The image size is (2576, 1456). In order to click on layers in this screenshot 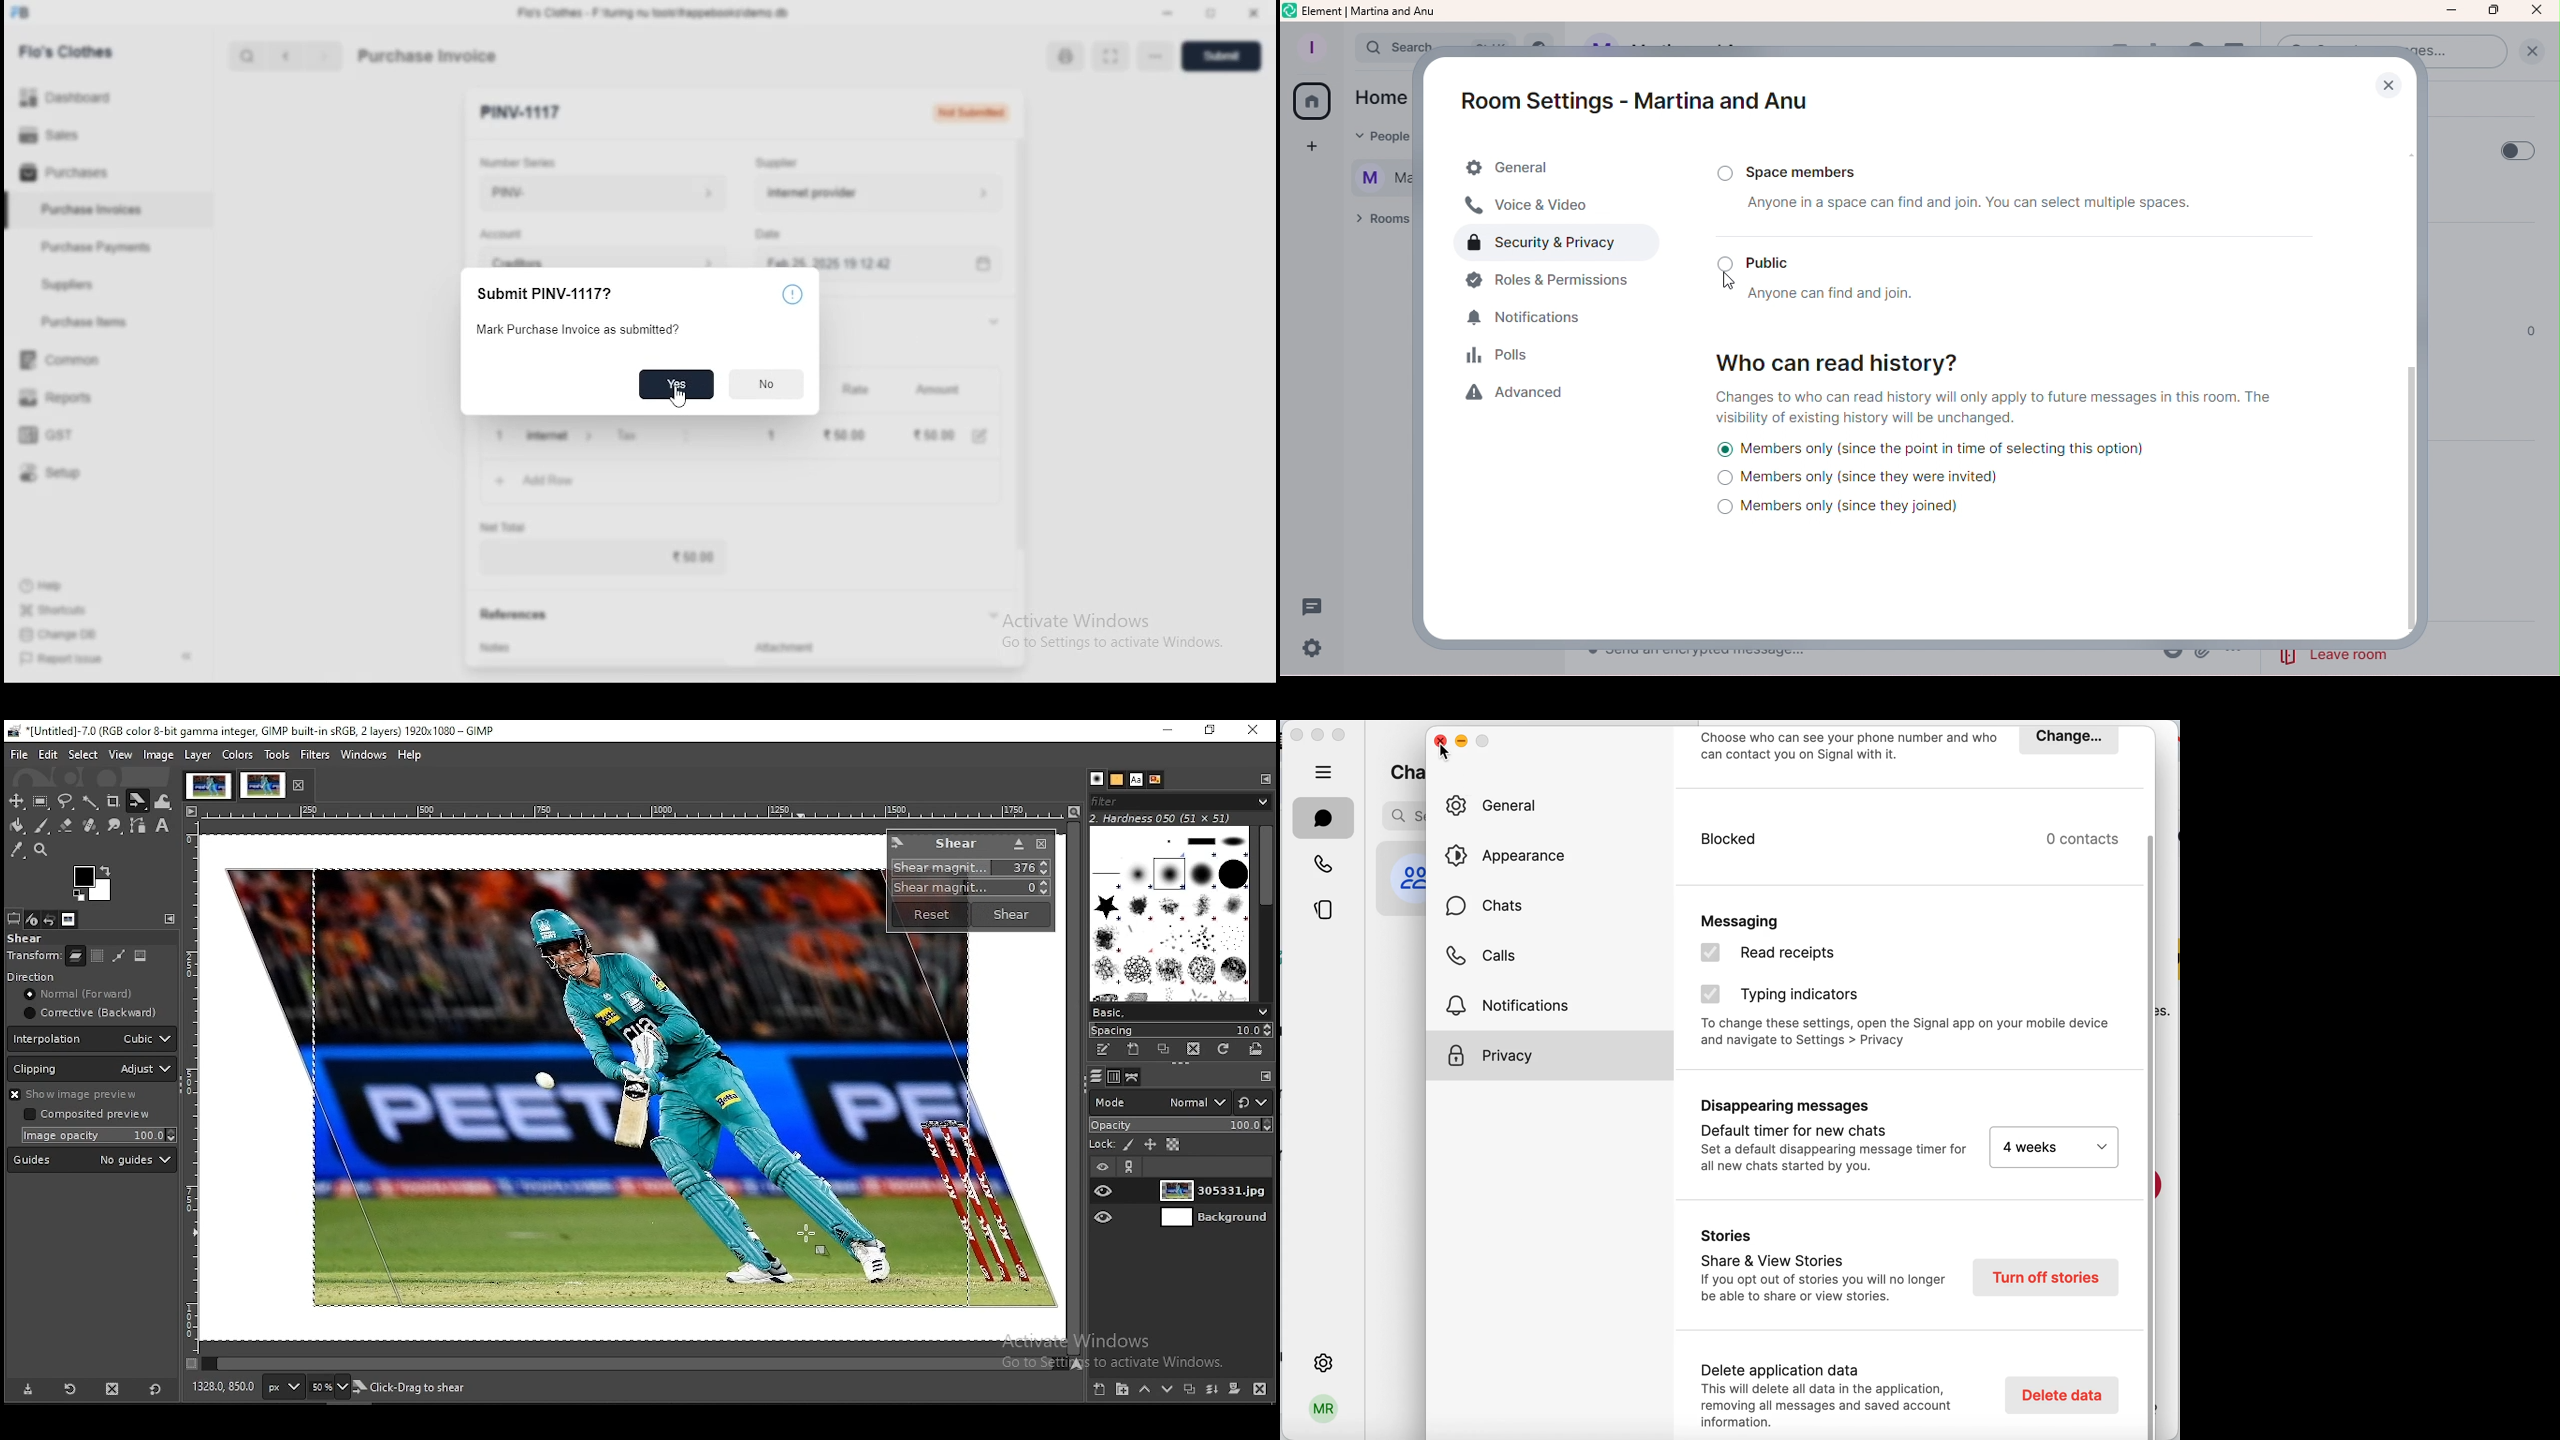, I will do `click(1133, 1077)`.